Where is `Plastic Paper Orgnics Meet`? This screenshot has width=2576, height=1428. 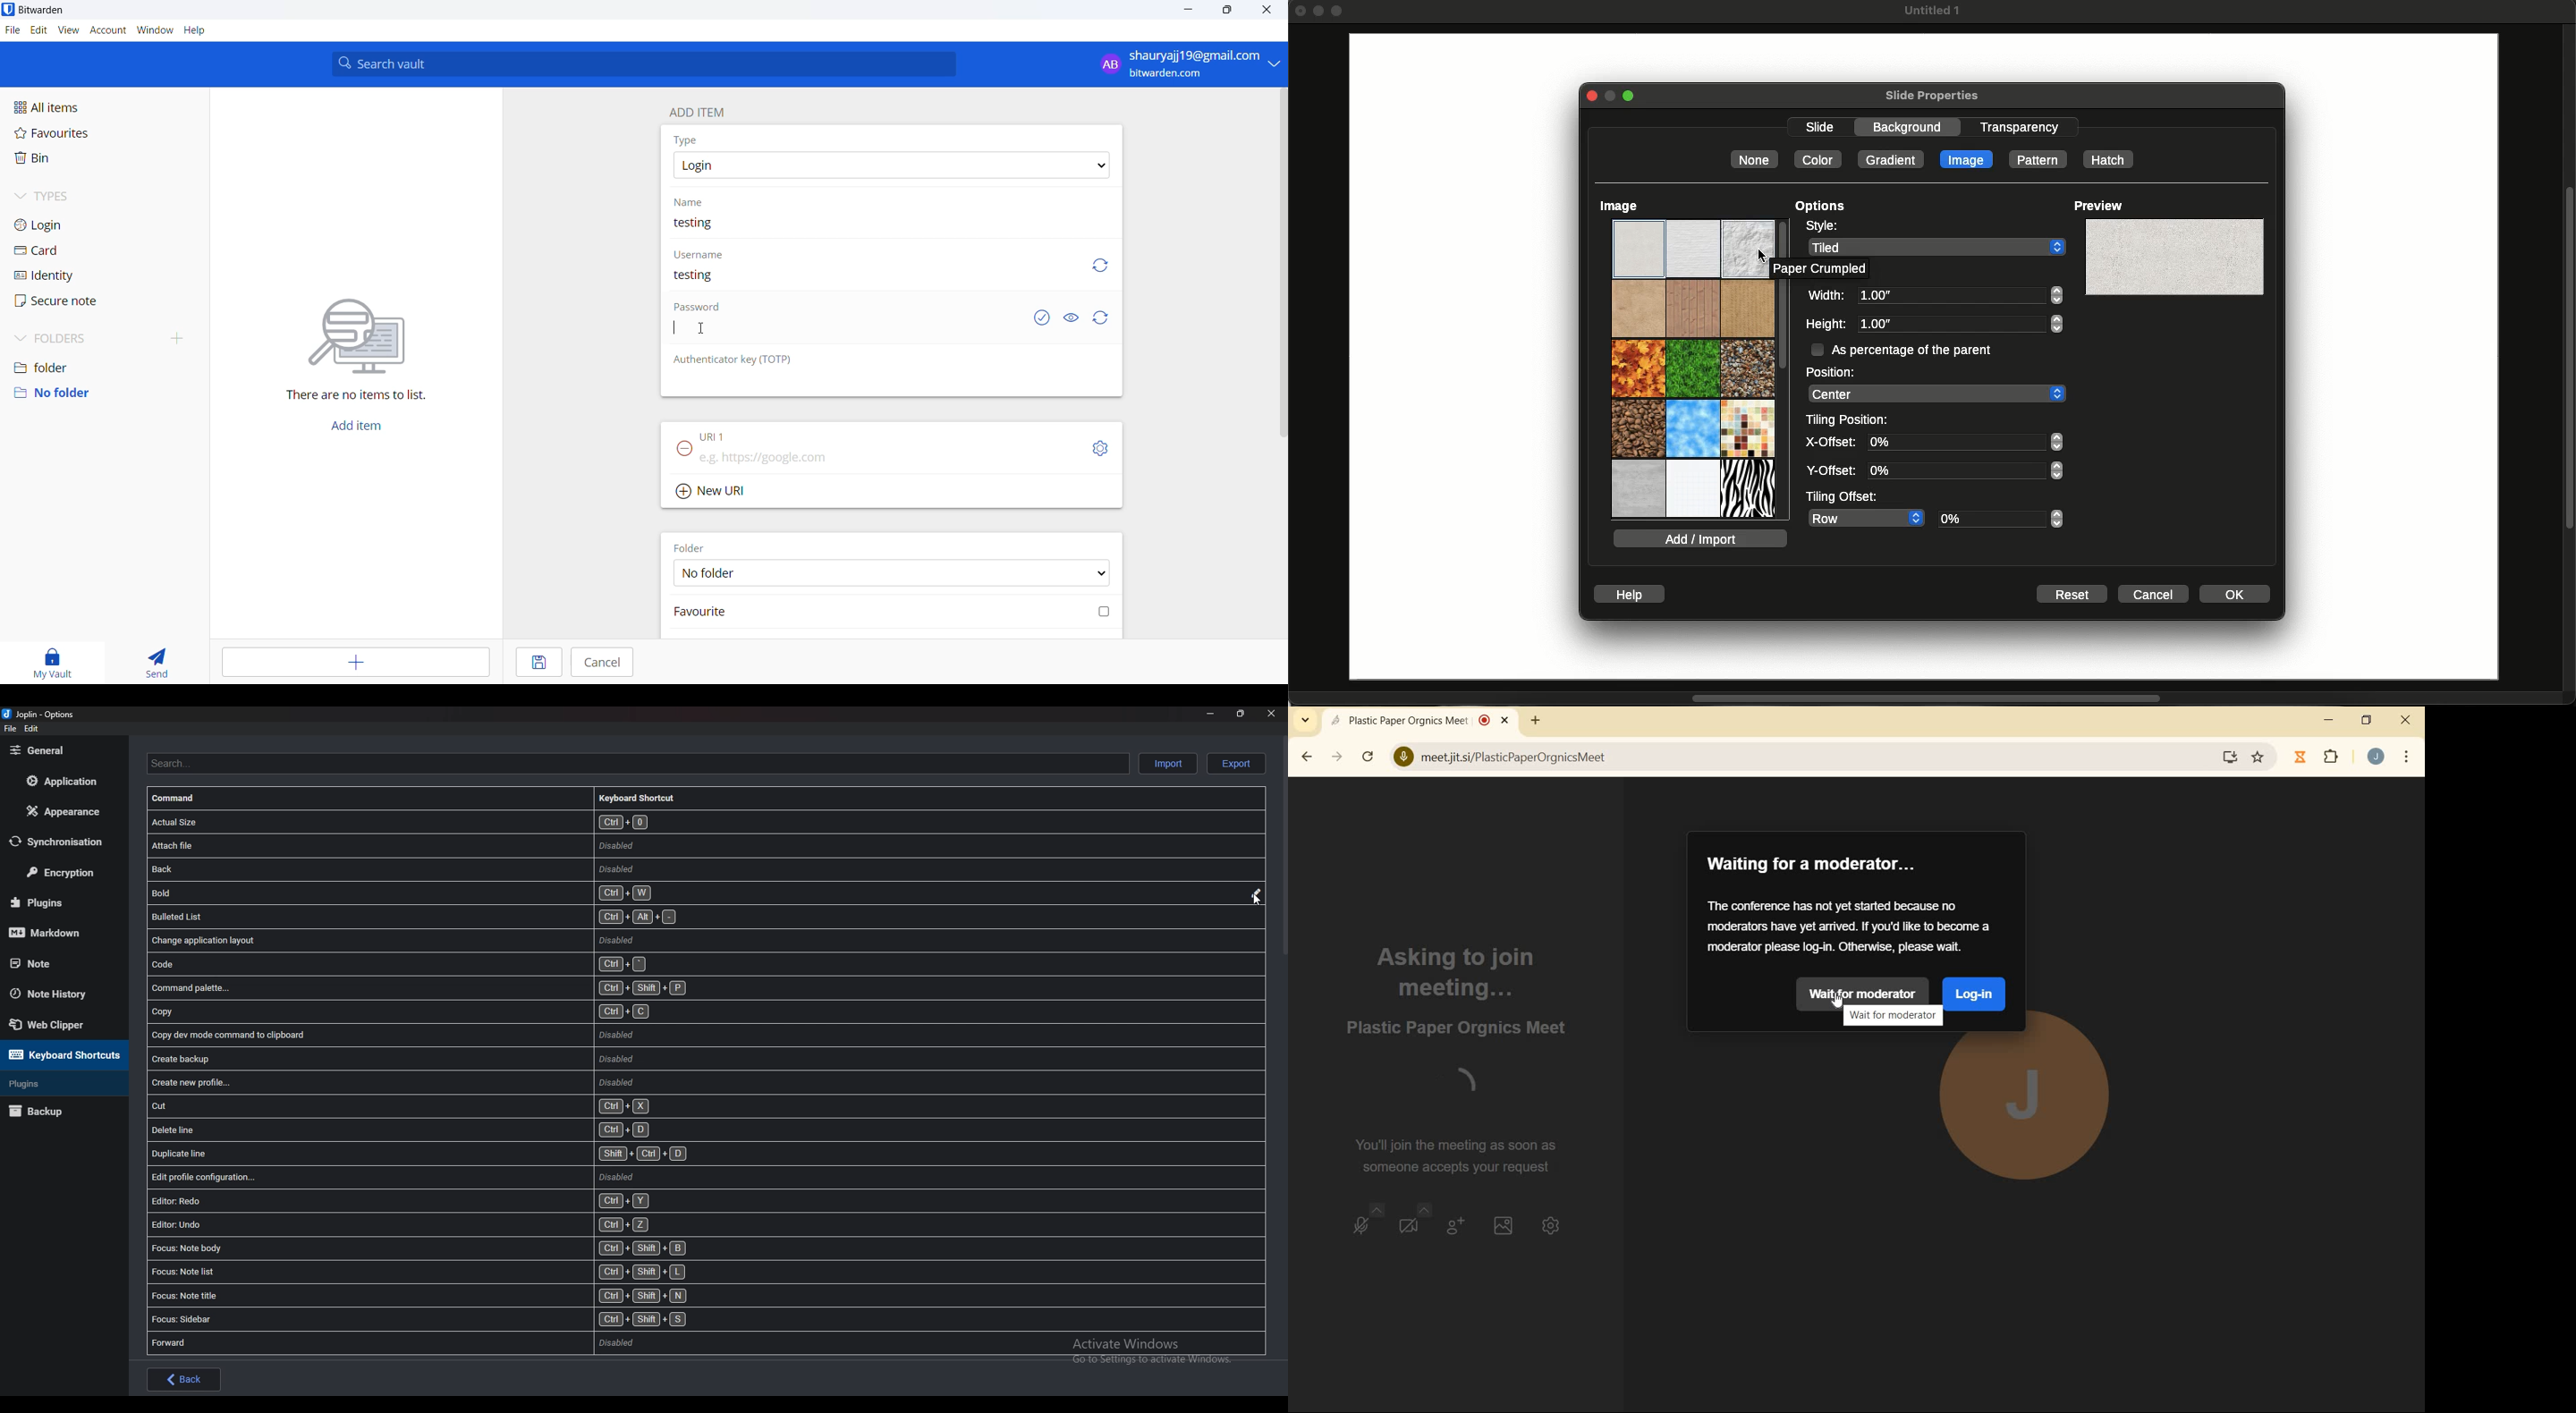 Plastic Paper Orgnics Meet is located at coordinates (1457, 1027).